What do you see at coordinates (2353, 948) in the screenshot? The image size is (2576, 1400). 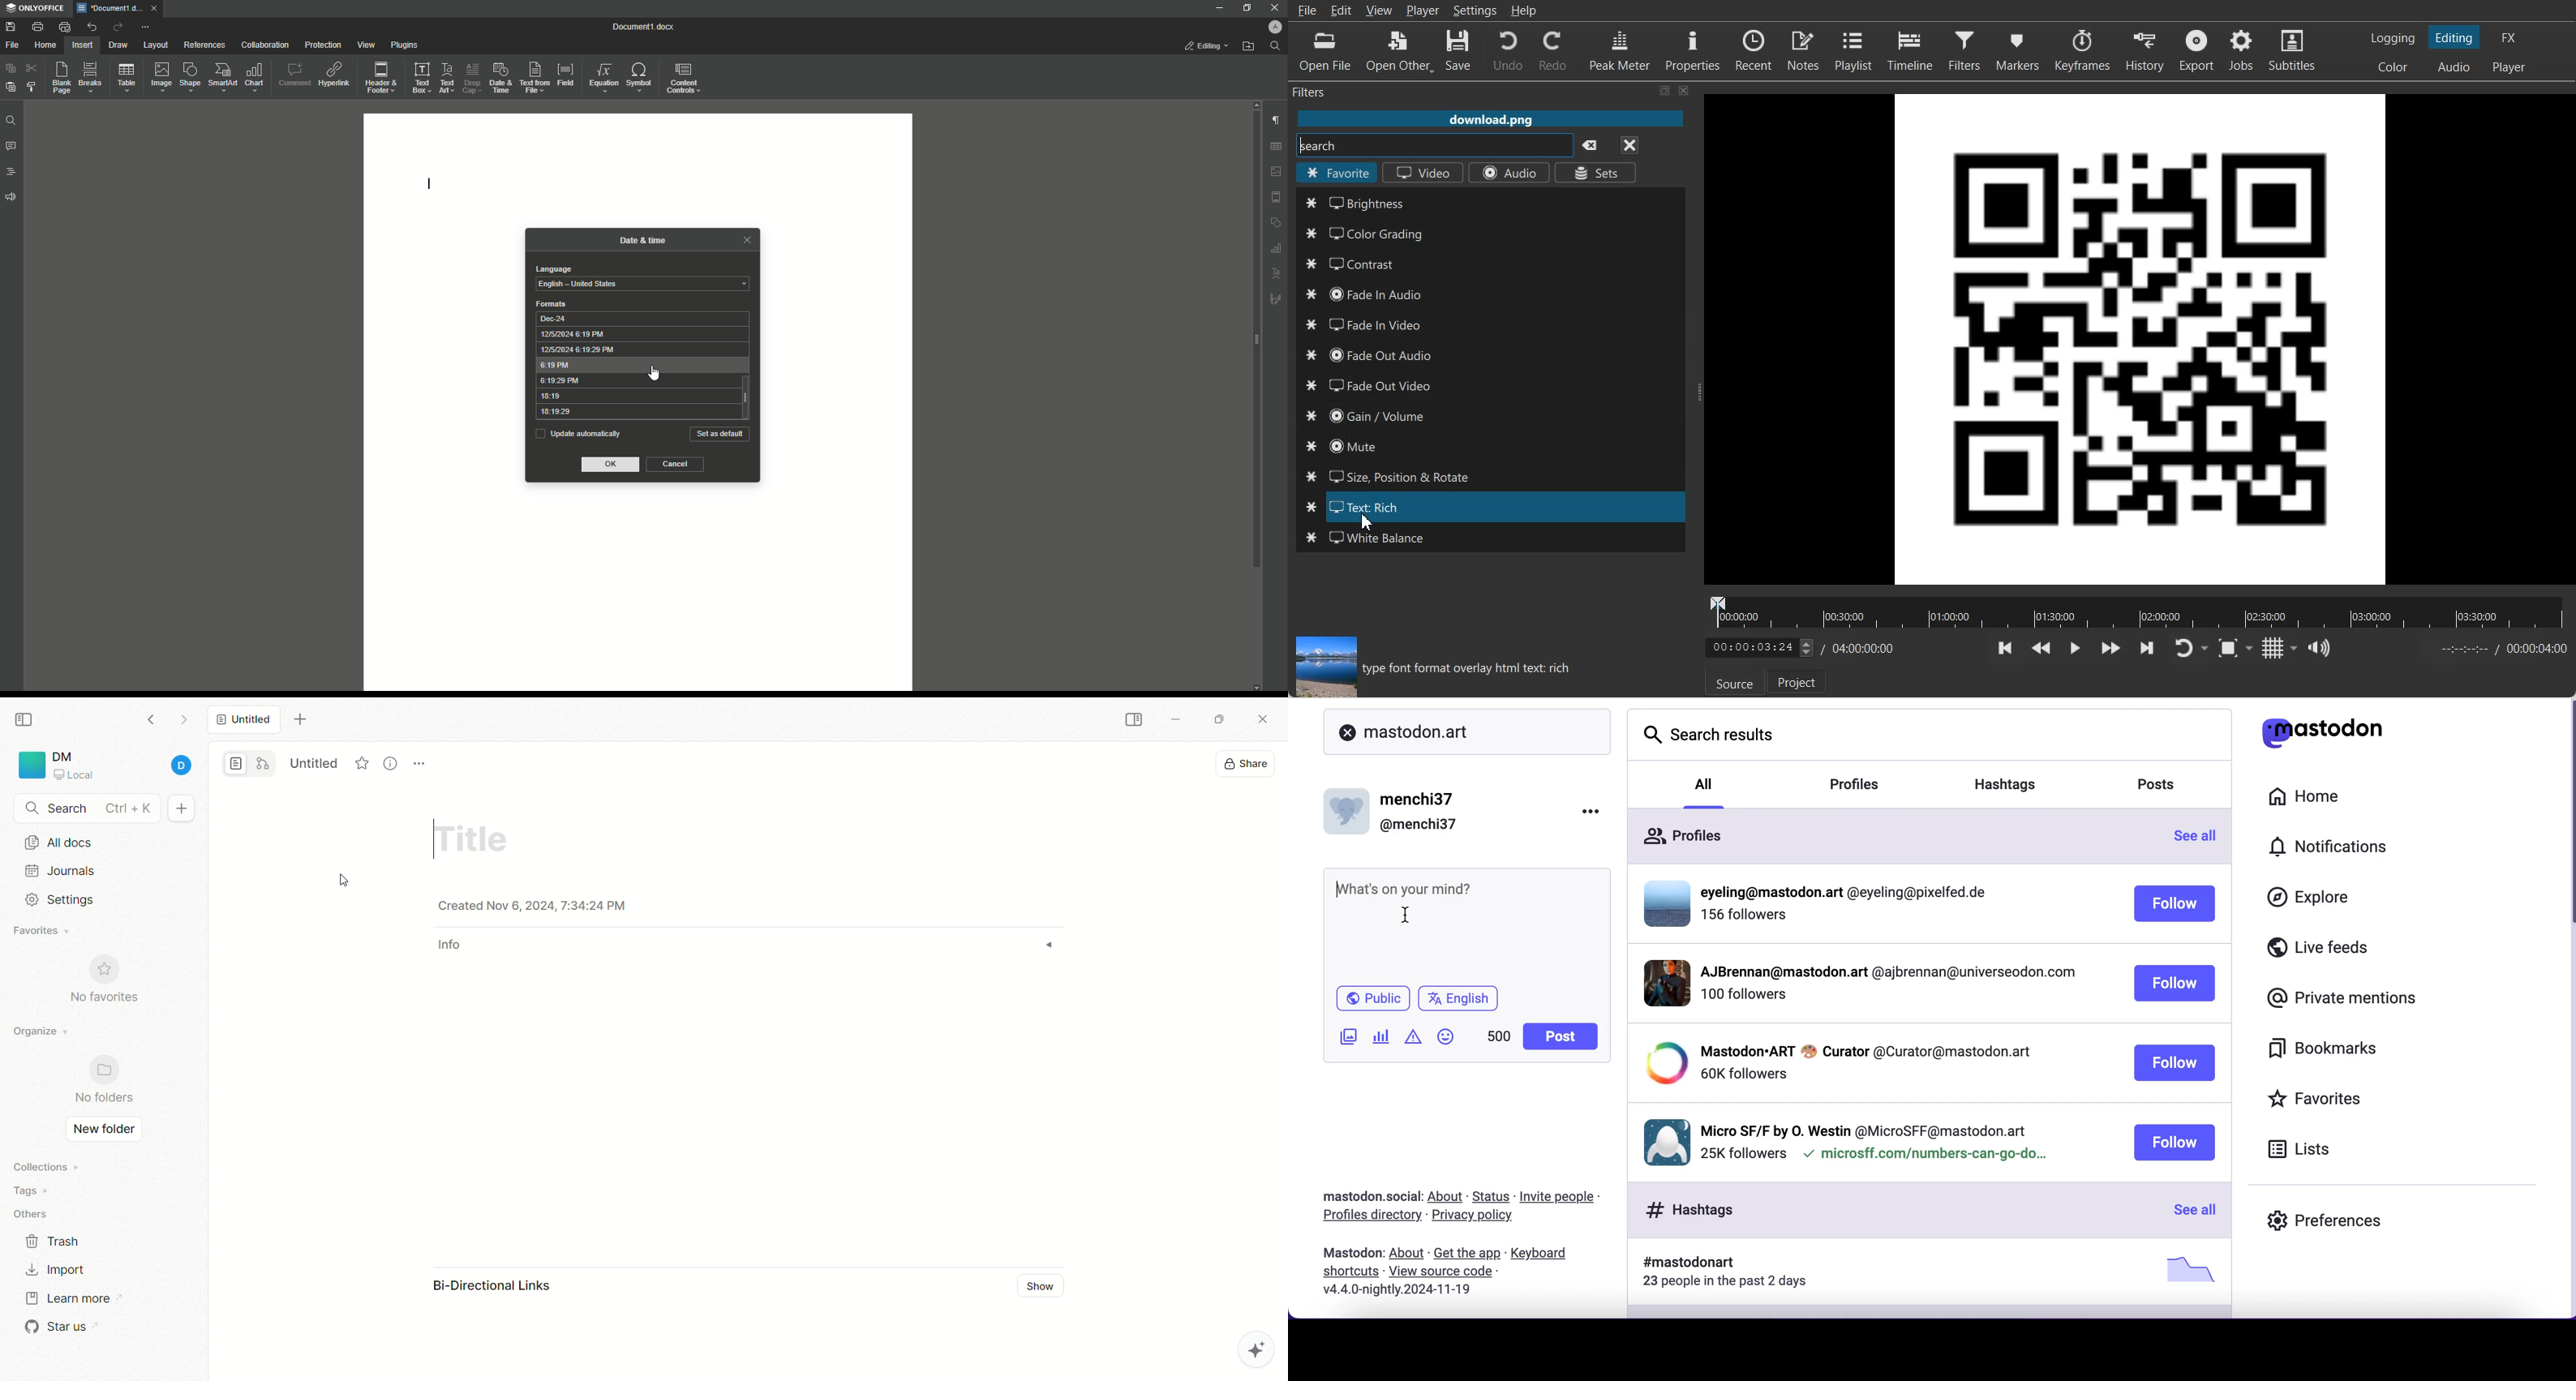 I see `live feeds` at bounding box center [2353, 948].